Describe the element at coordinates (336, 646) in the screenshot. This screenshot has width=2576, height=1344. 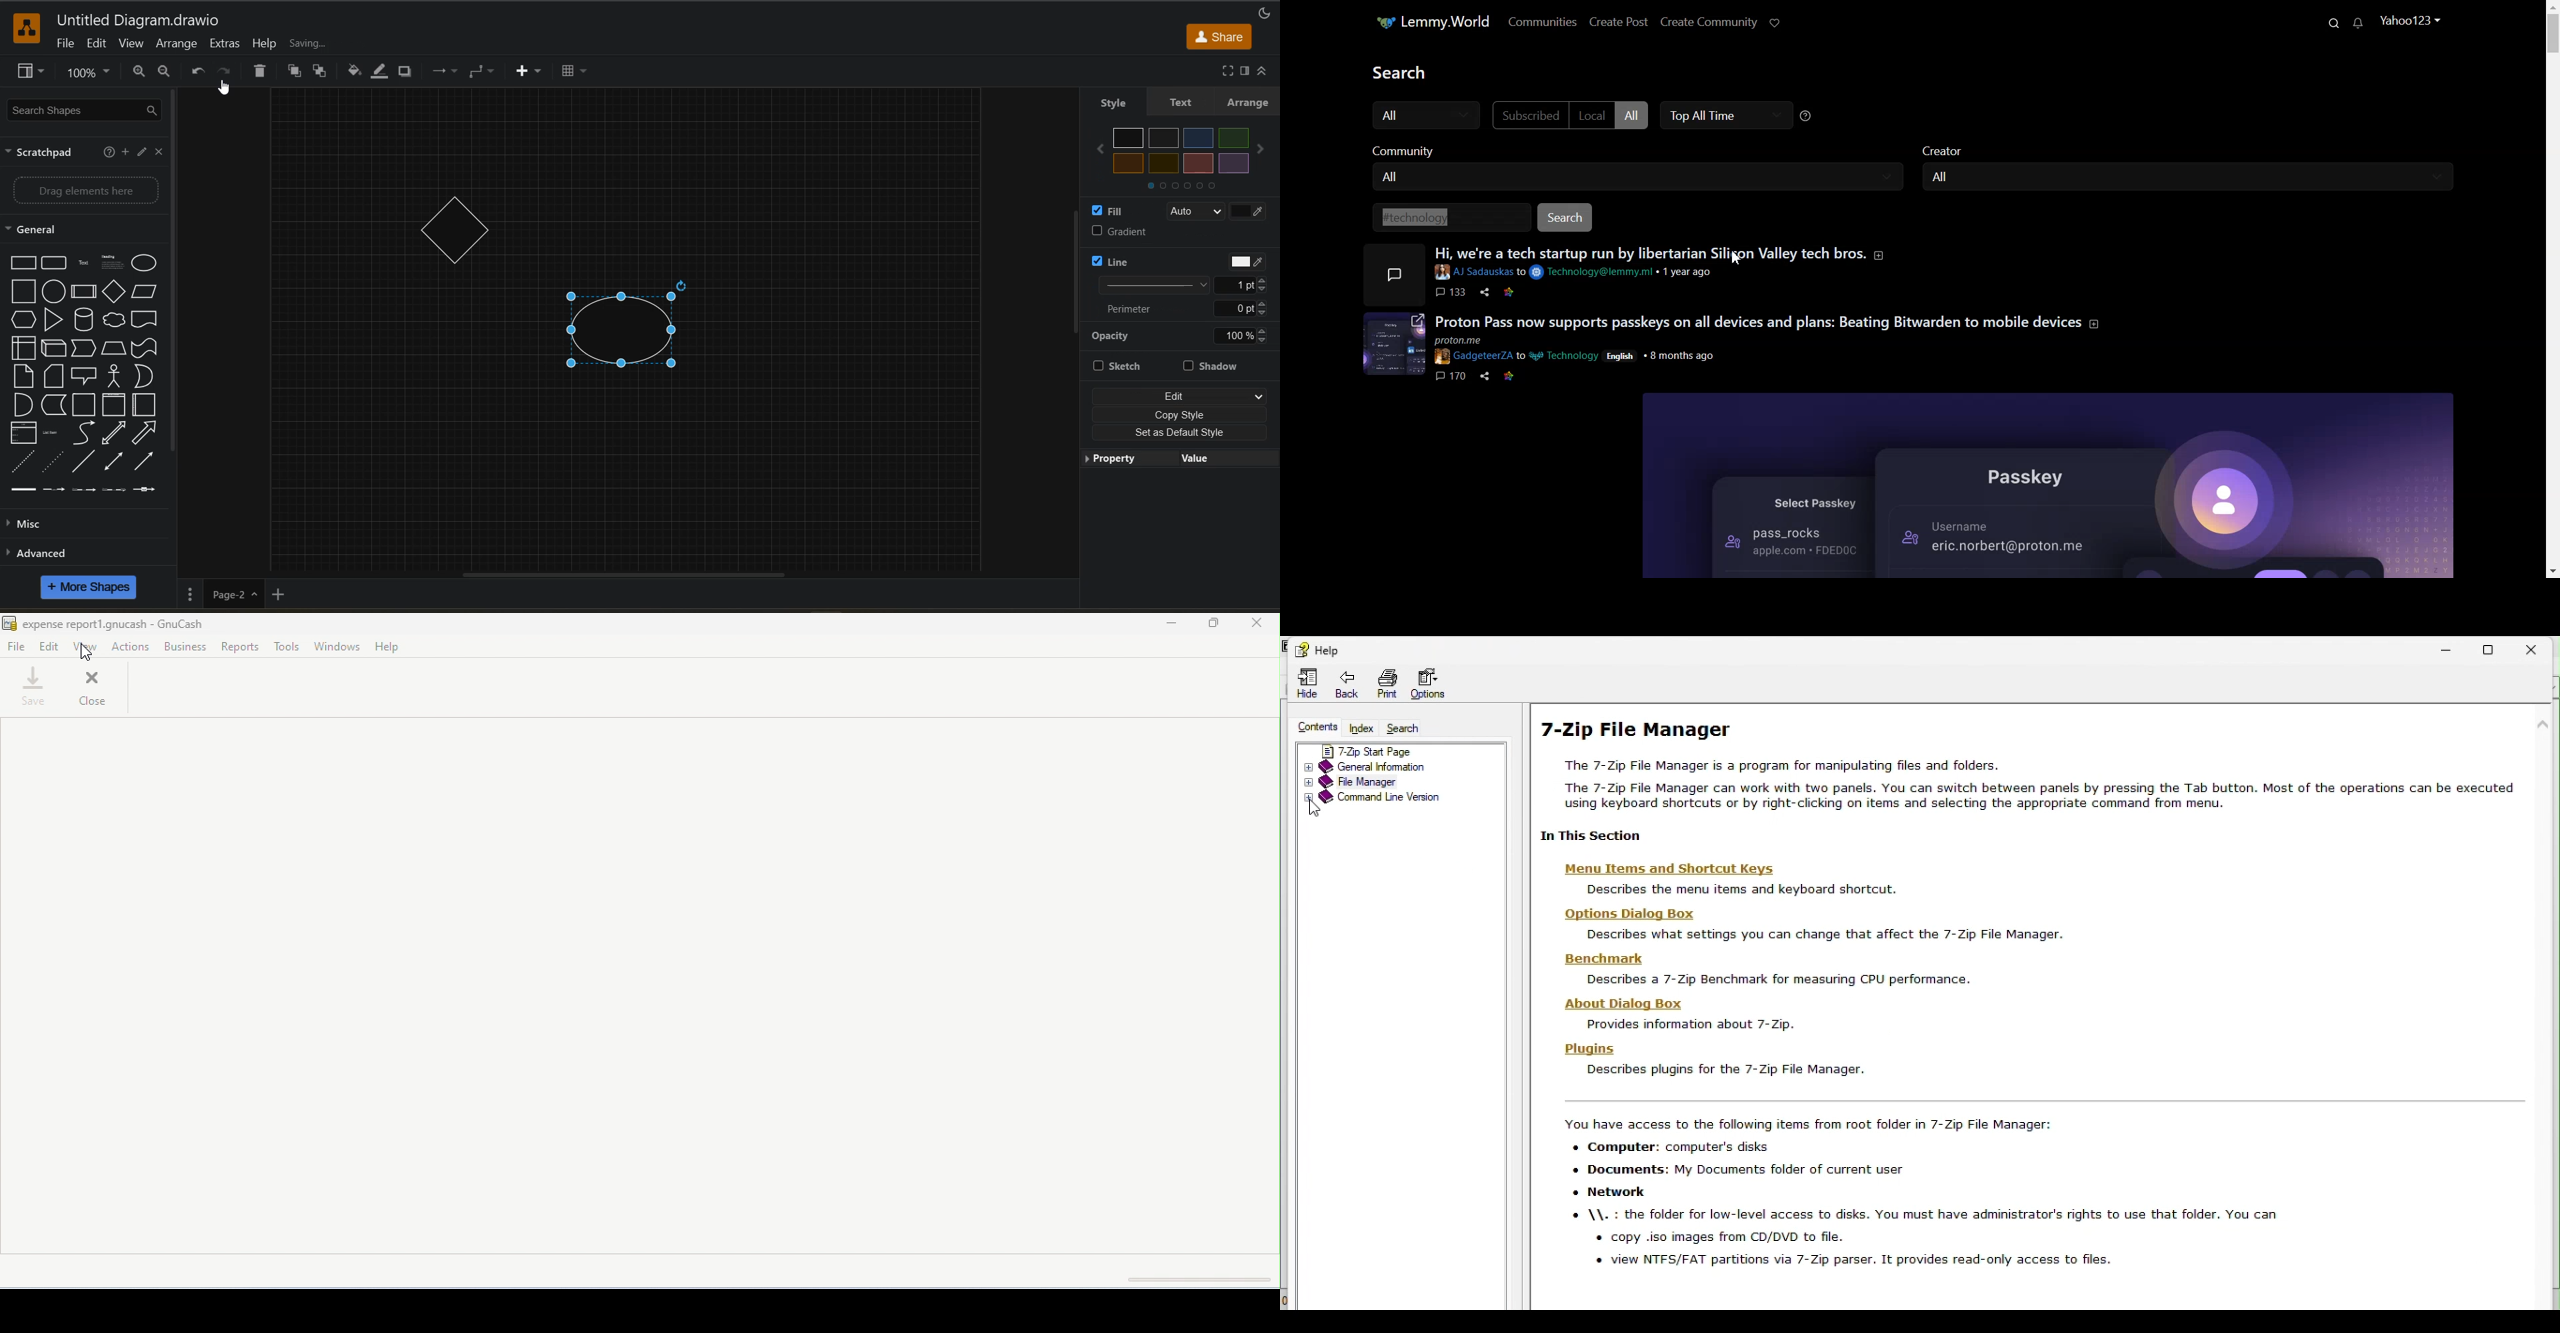
I see `windows` at that location.